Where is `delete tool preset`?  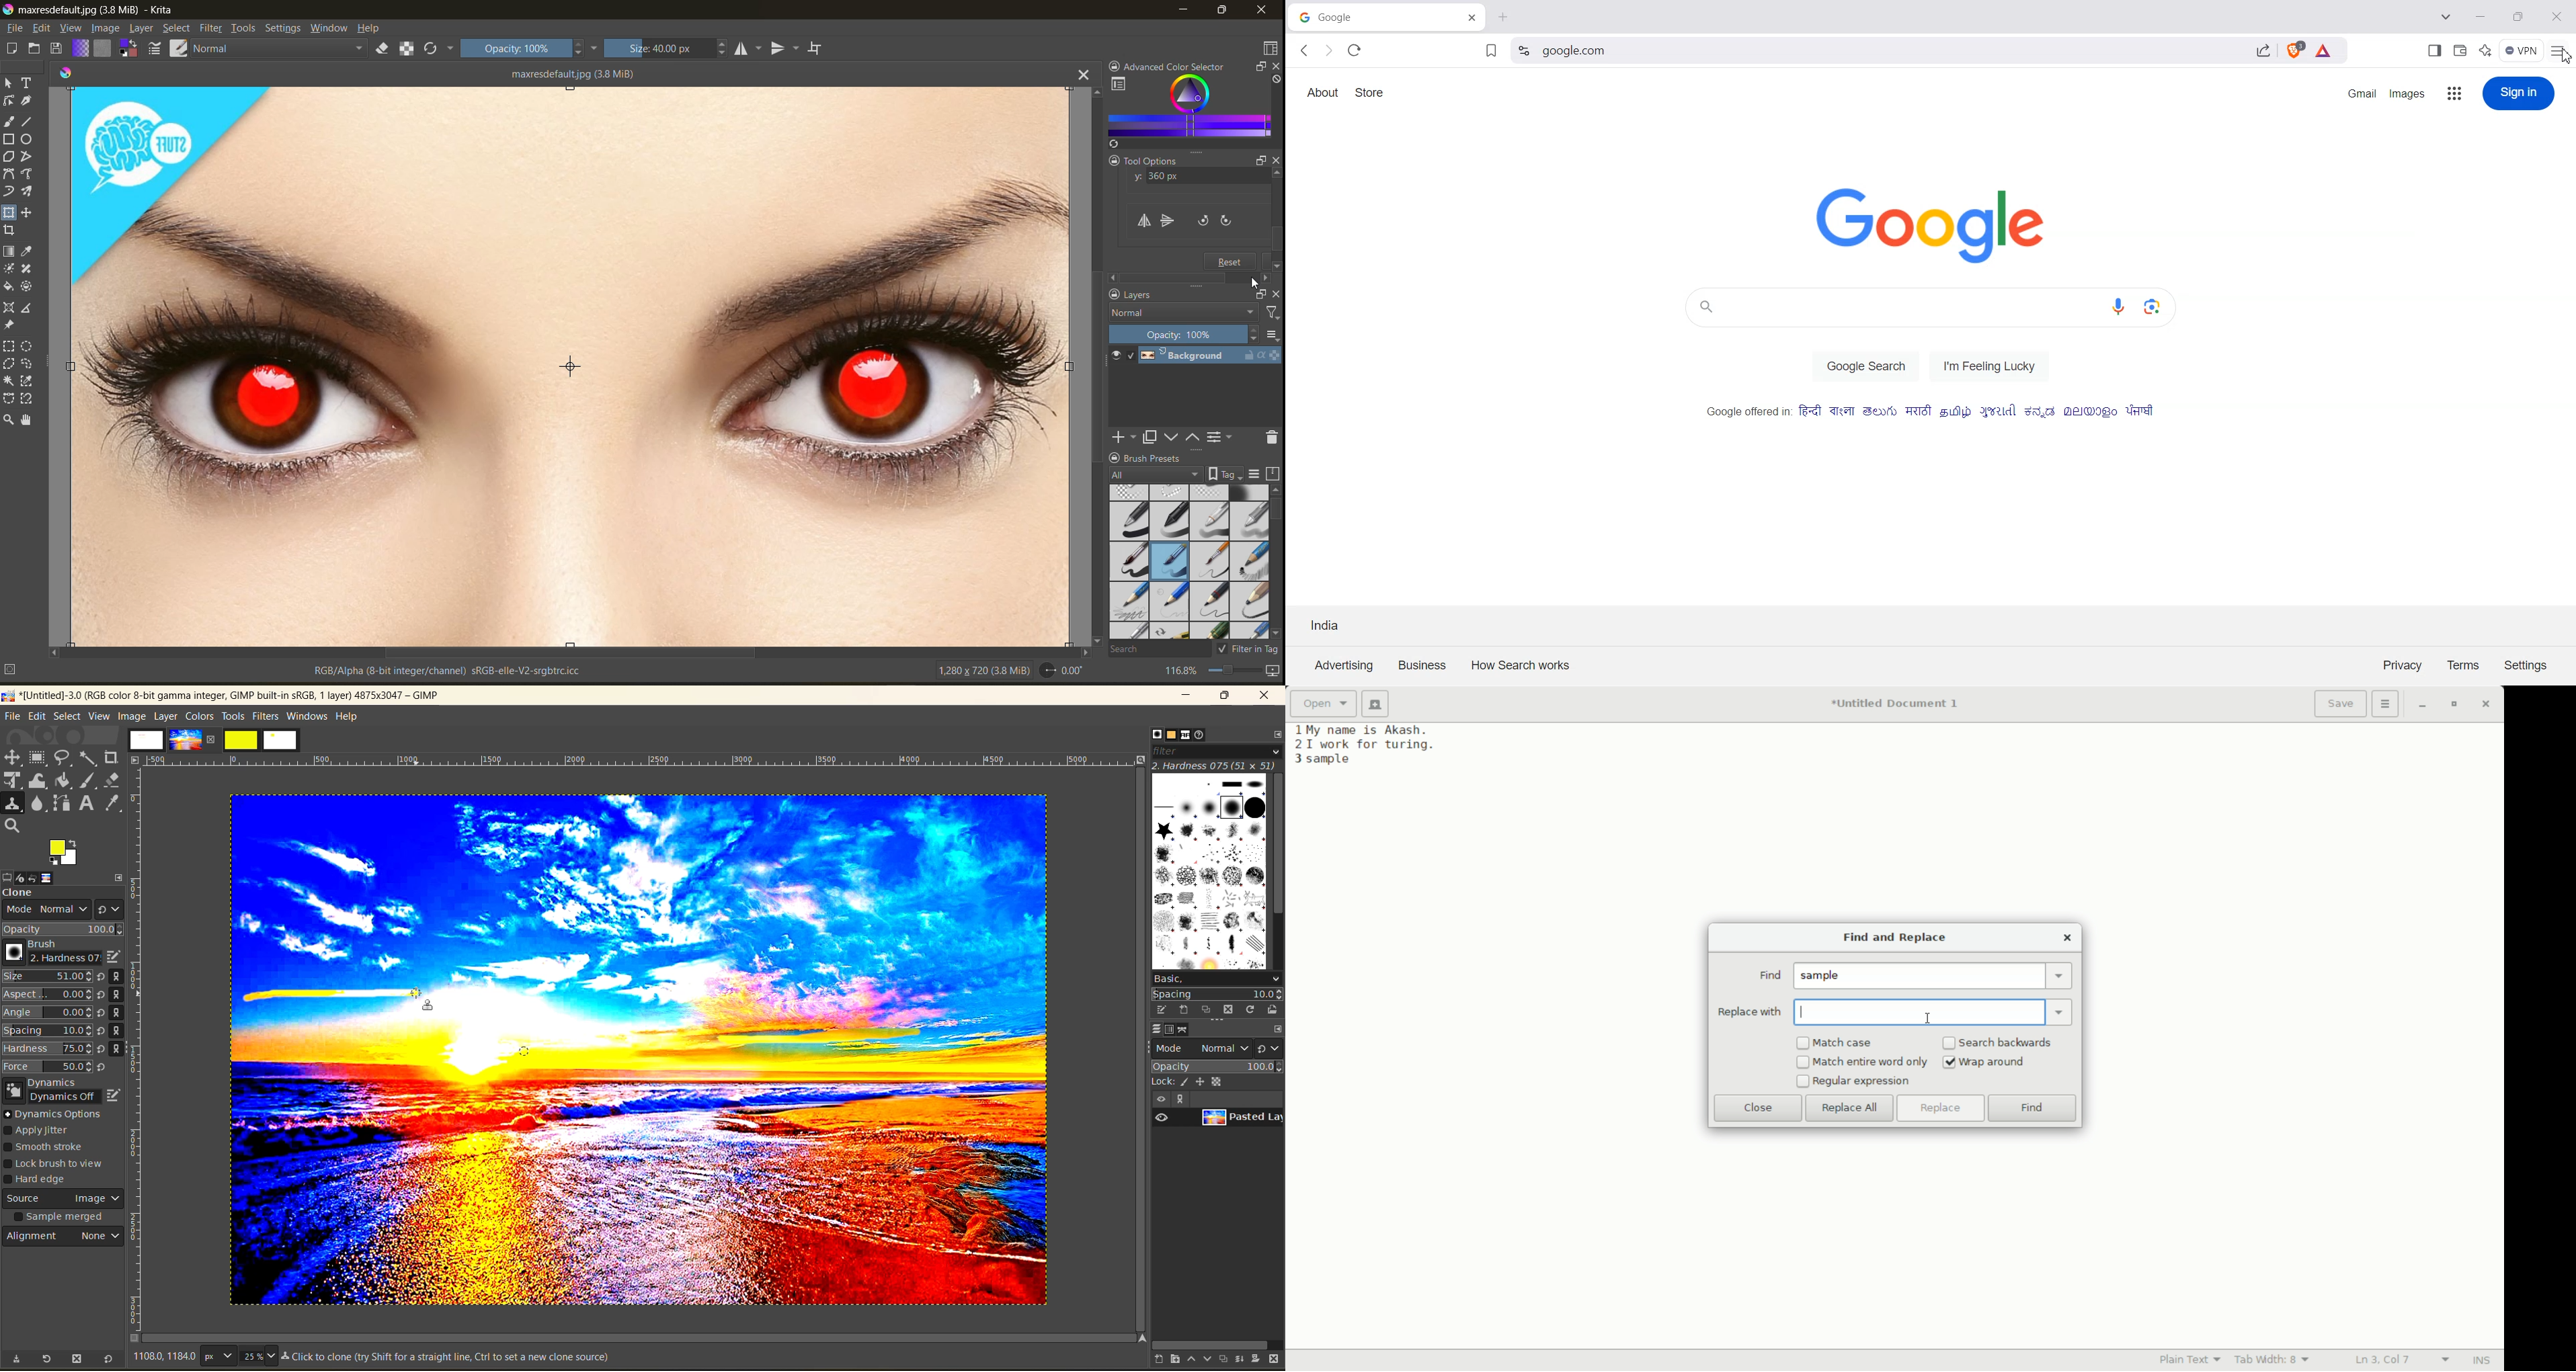 delete tool preset is located at coordinates (77, 1360).